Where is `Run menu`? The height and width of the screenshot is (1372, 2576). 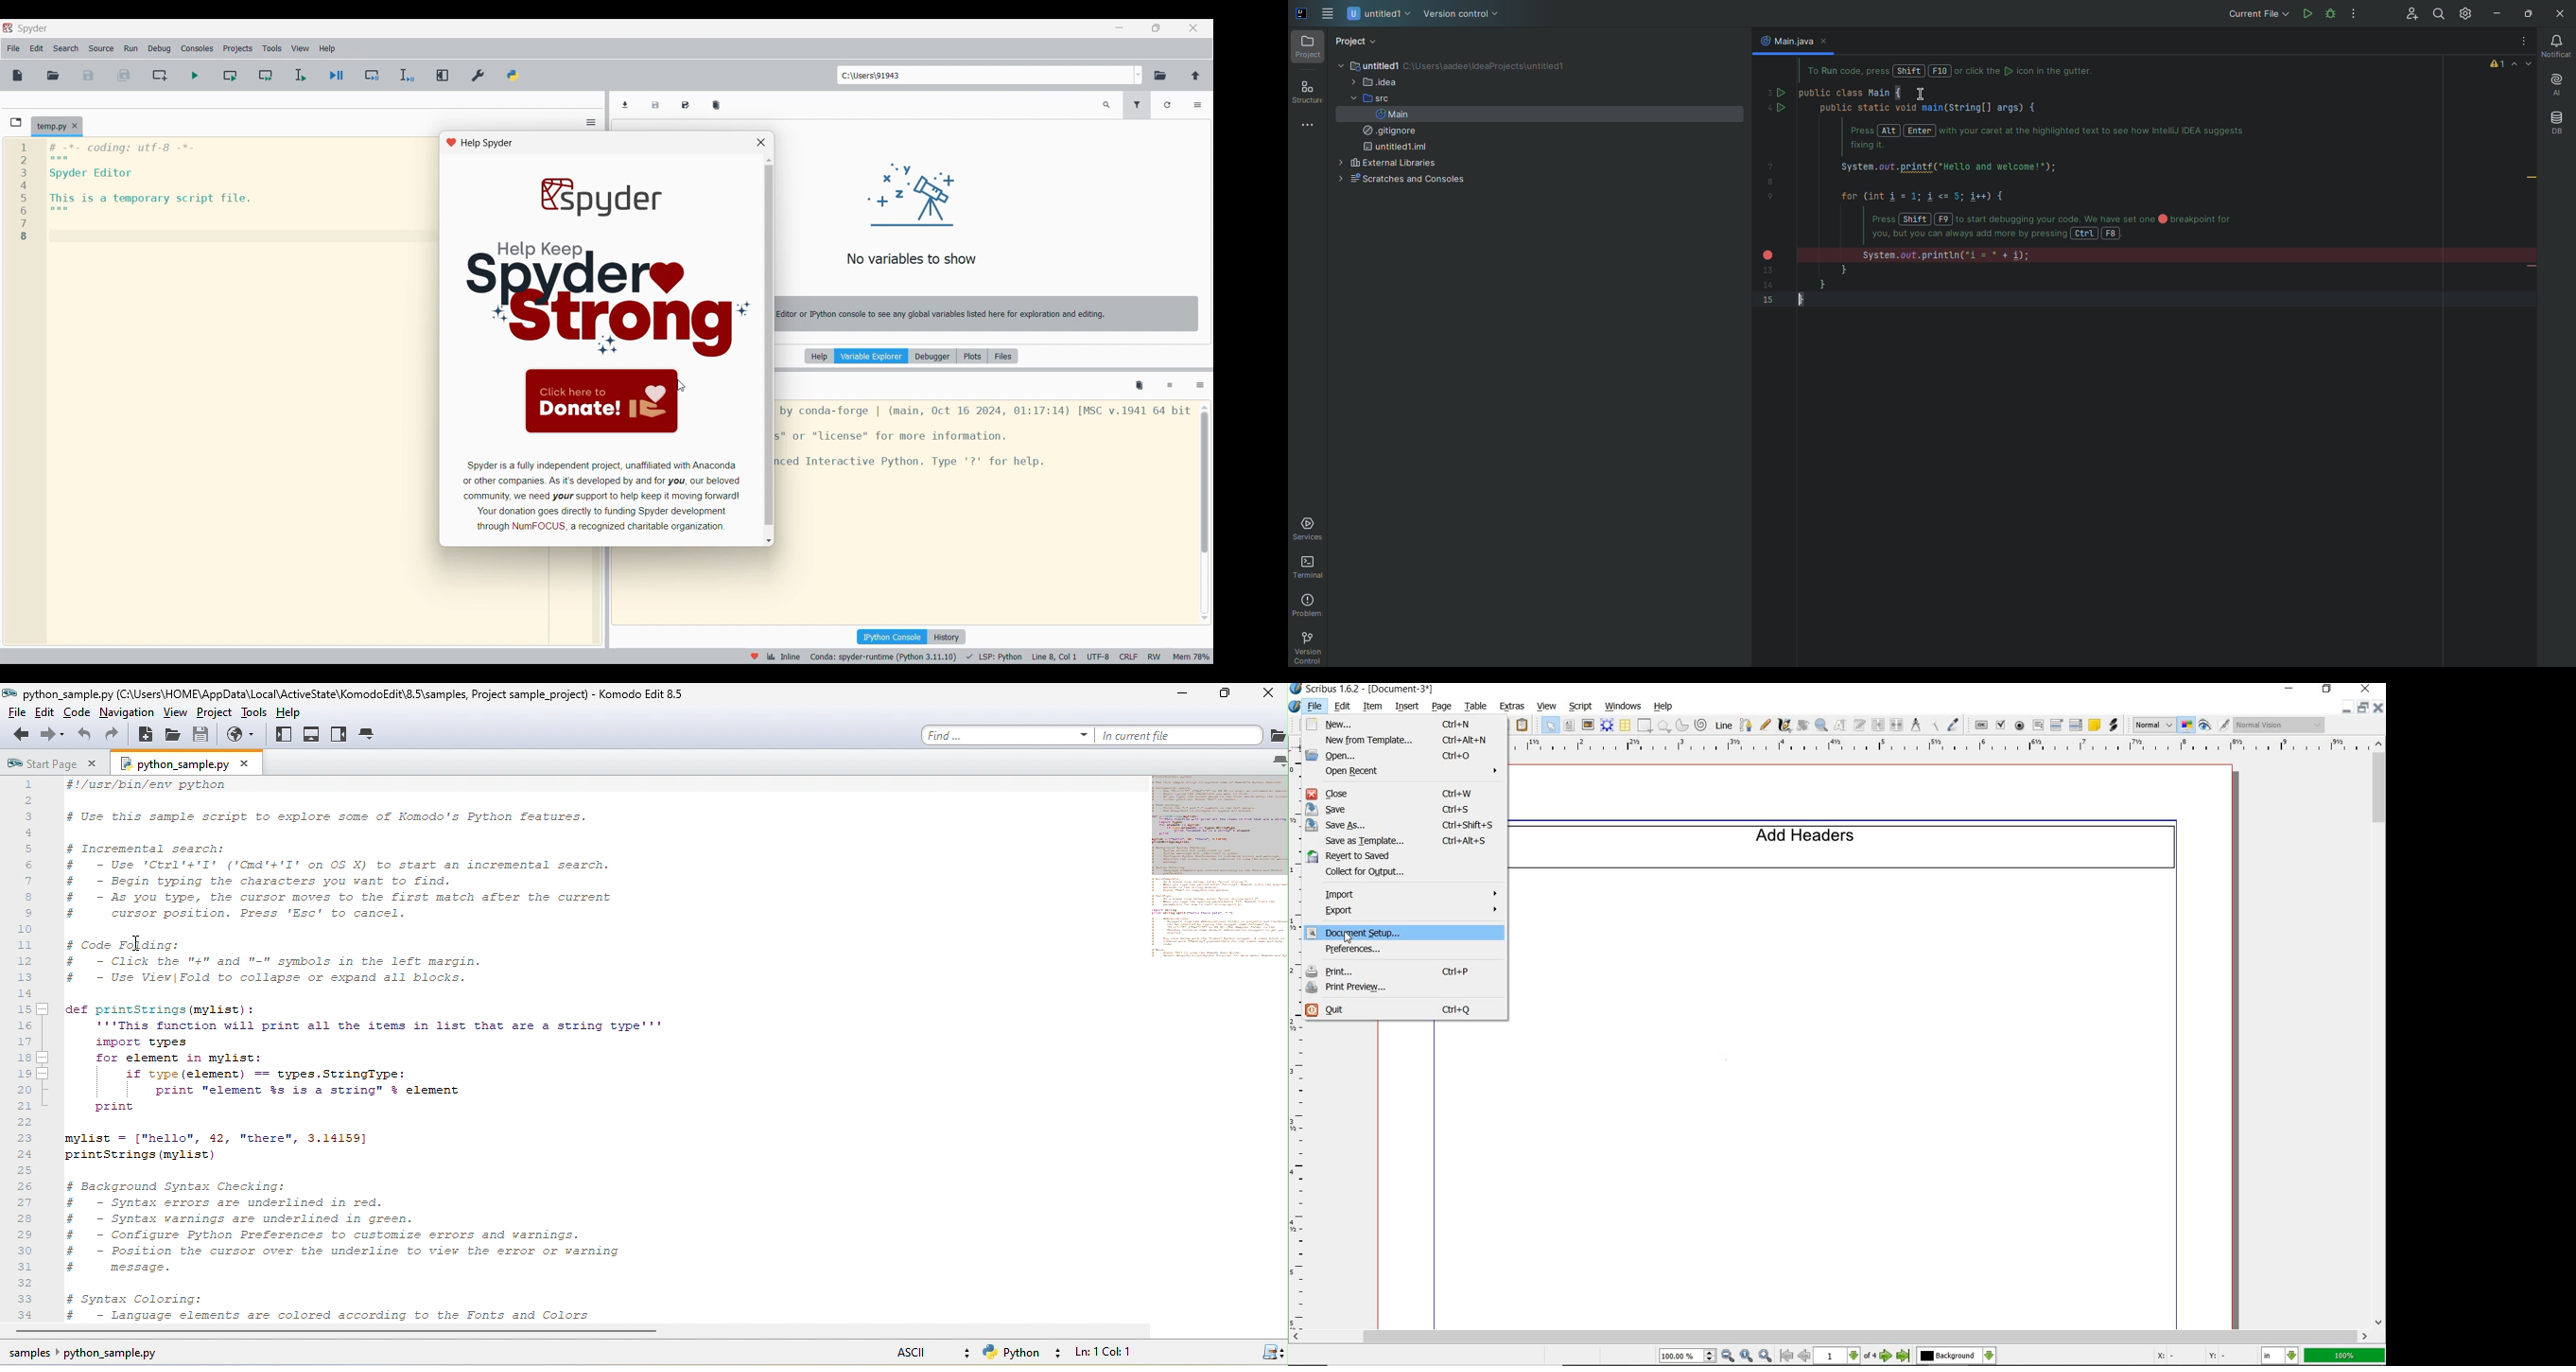 Run menu is located at coordinates (131, 48).